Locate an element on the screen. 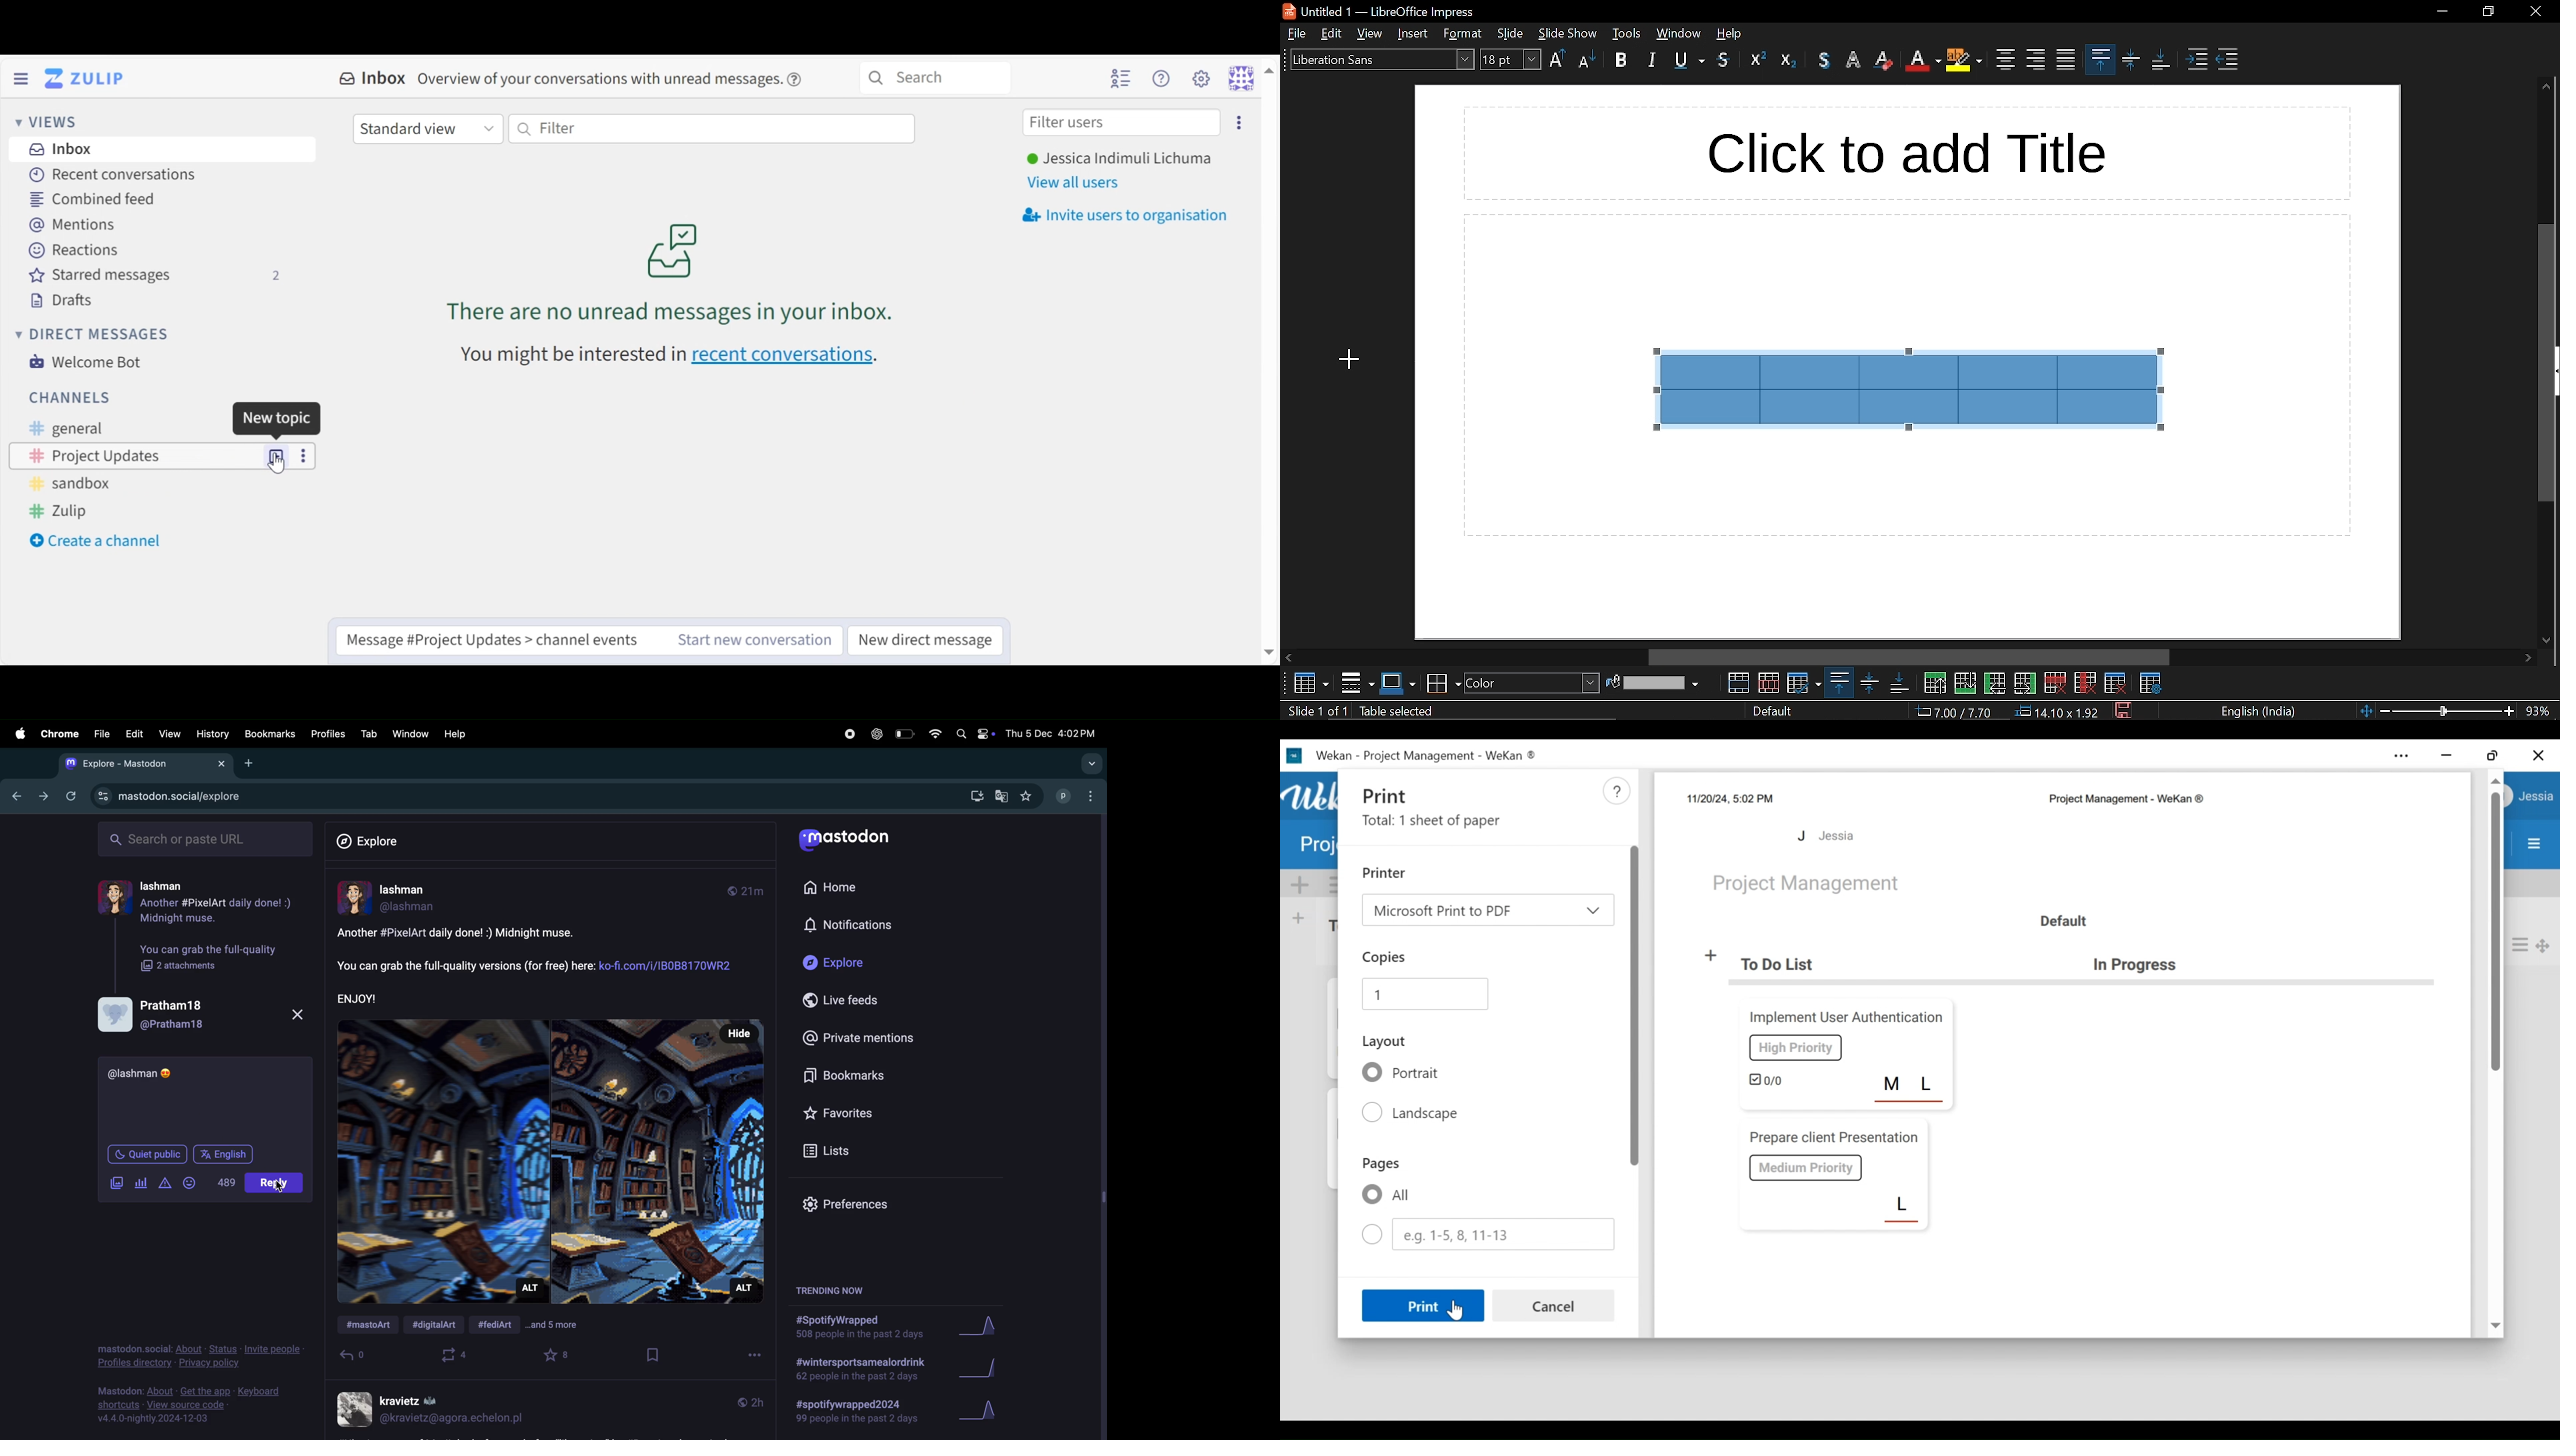 This screenshot has height=1456, width=2576. History is located at coordinates (211, 734).